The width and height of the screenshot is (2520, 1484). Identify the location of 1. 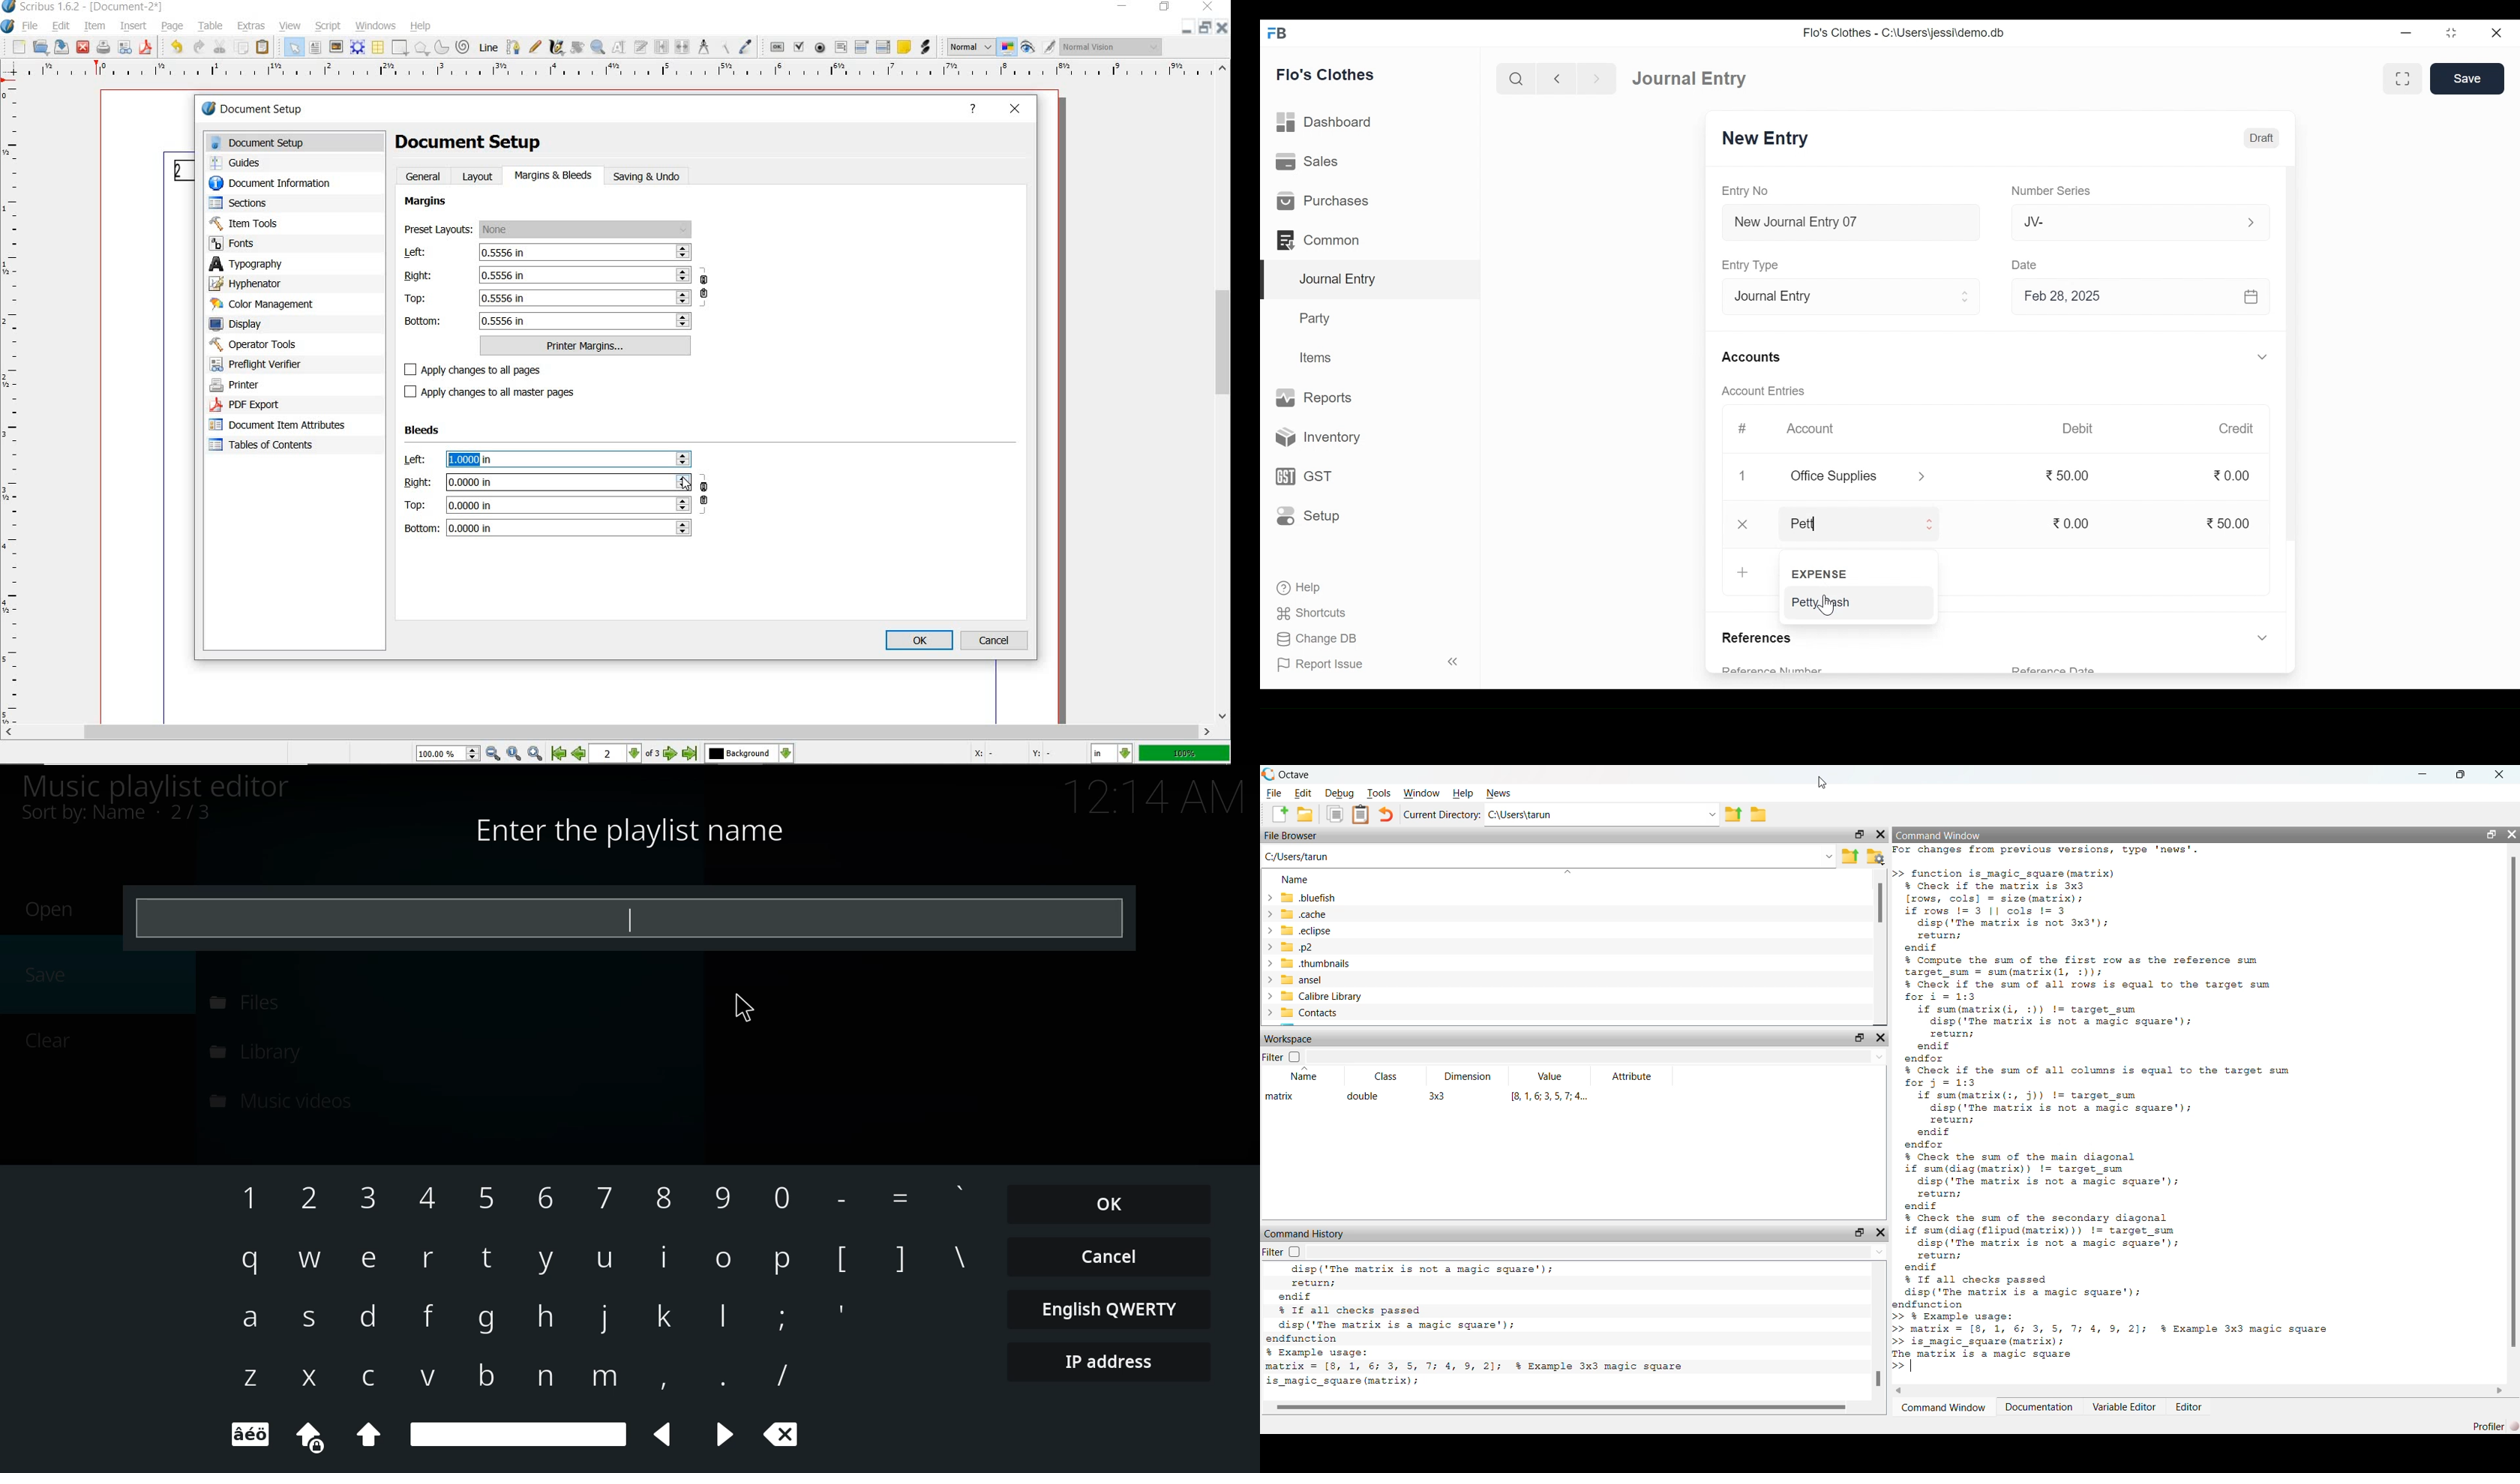
(1742, 473).